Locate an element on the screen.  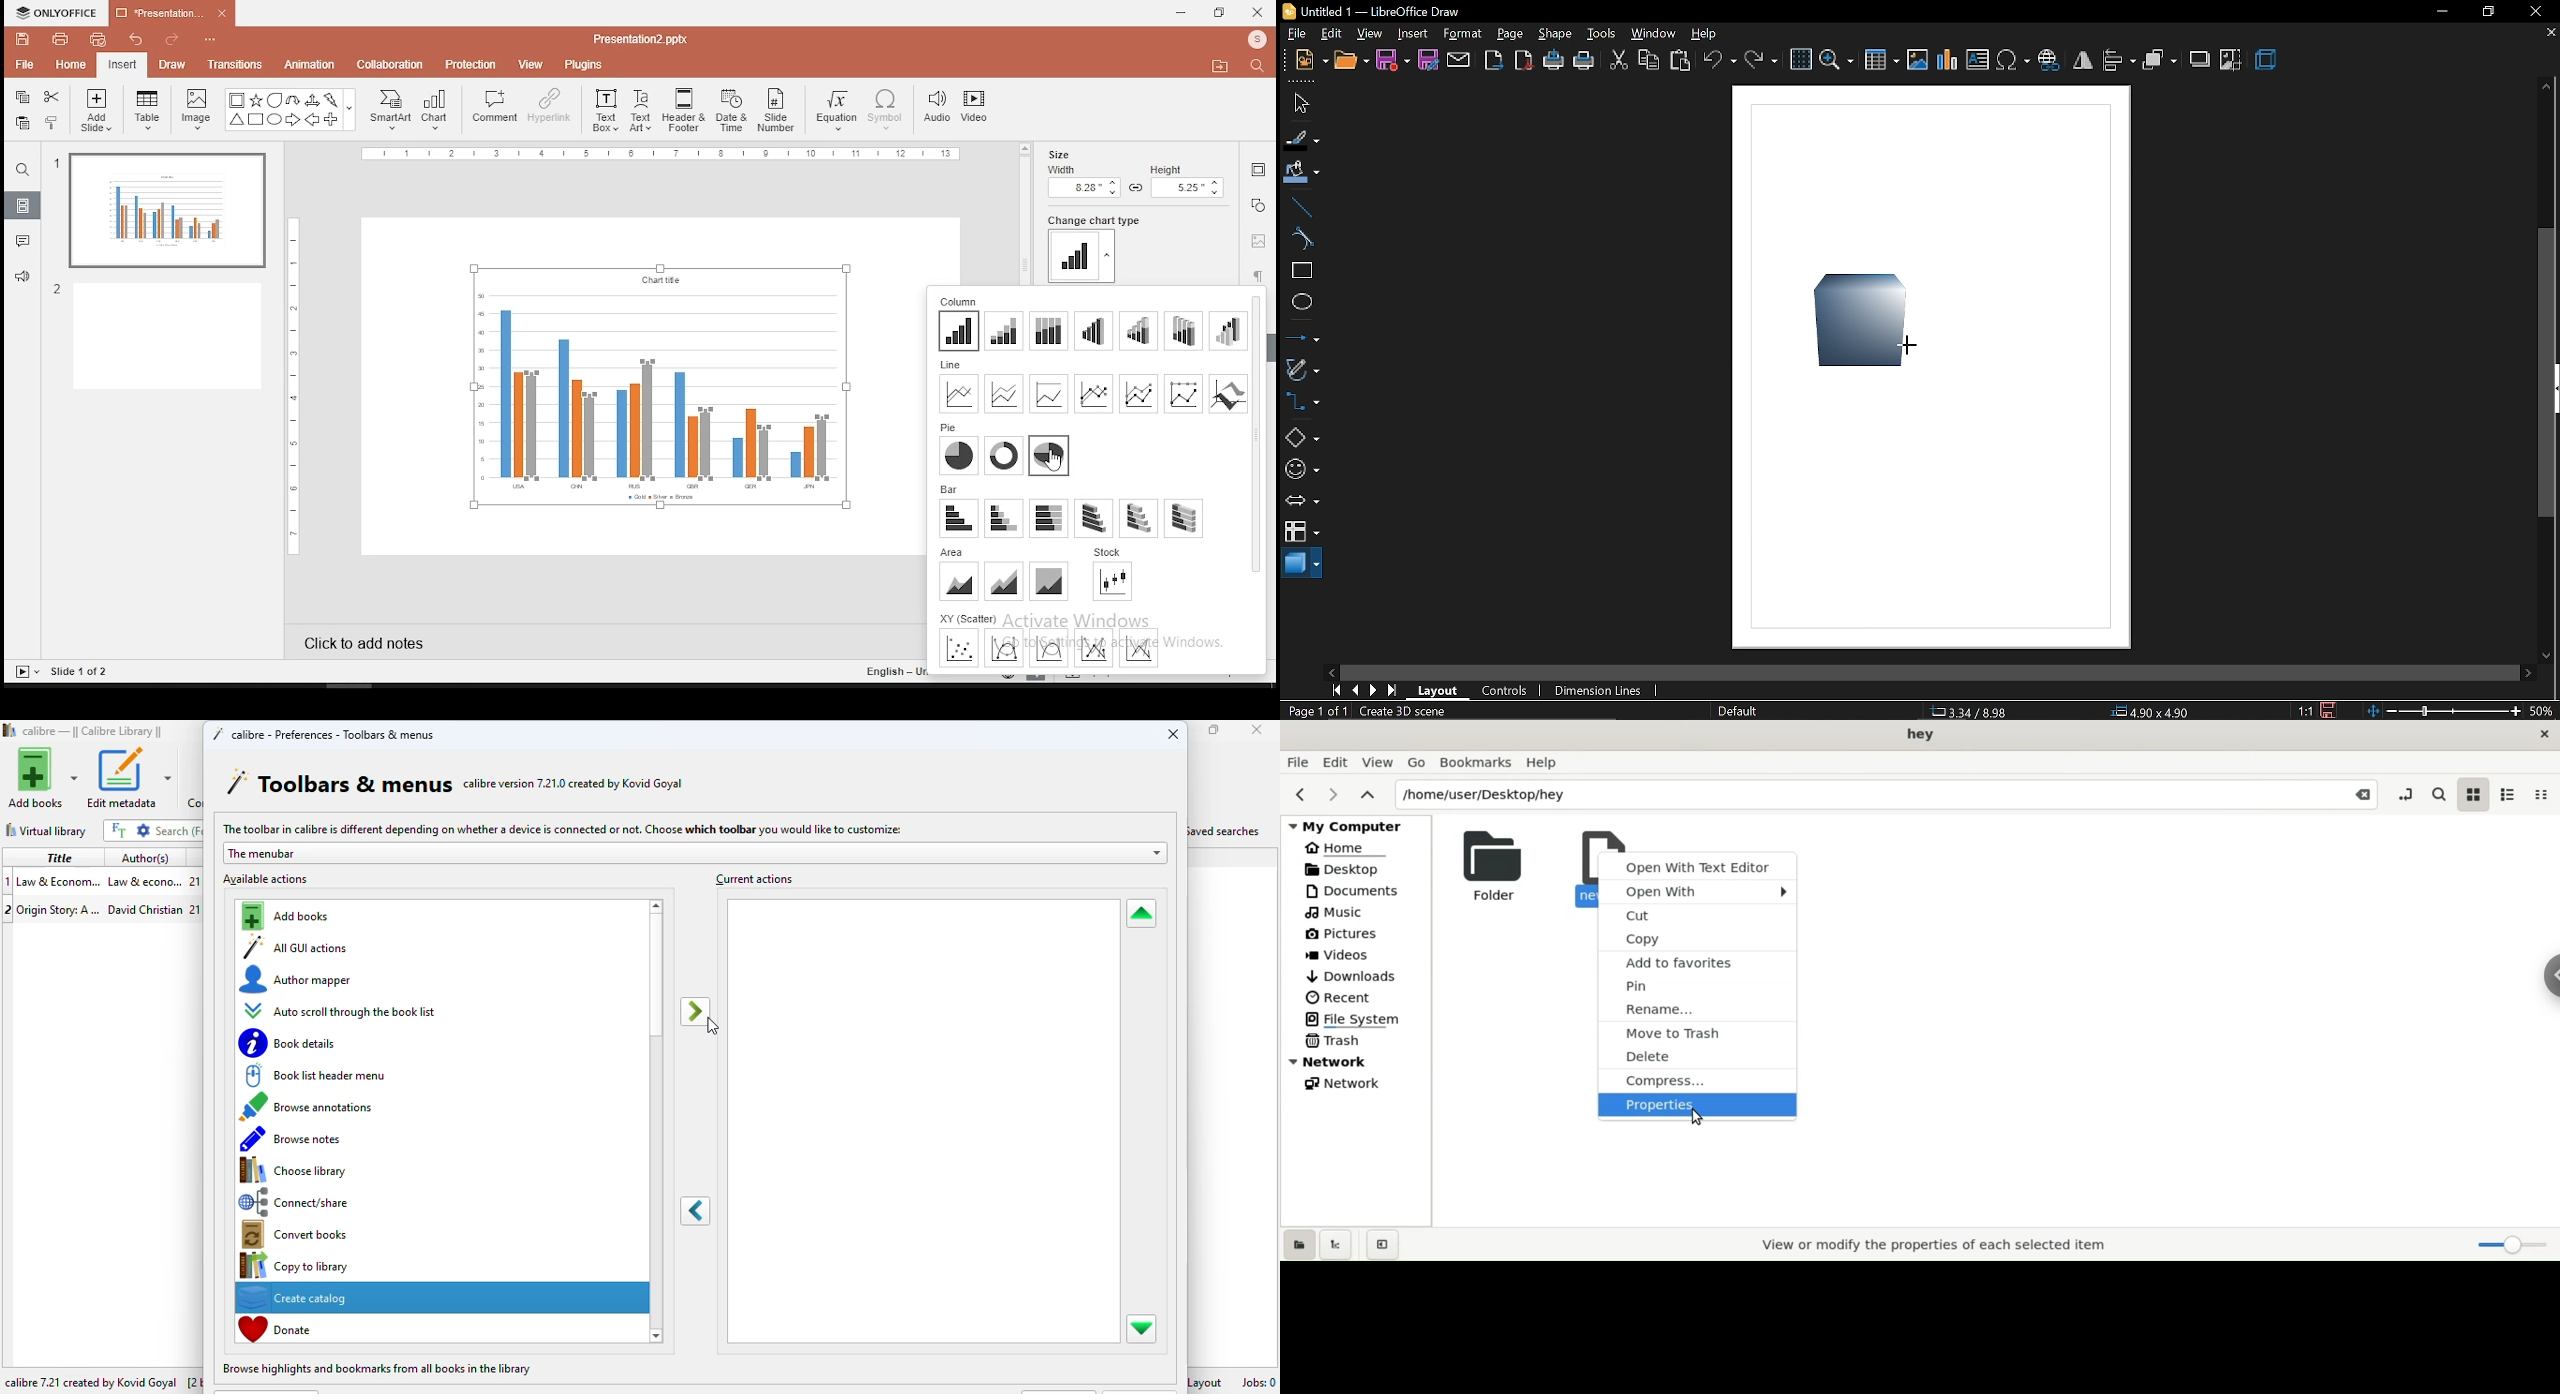
close tab is located at coordinates (2550, 35).